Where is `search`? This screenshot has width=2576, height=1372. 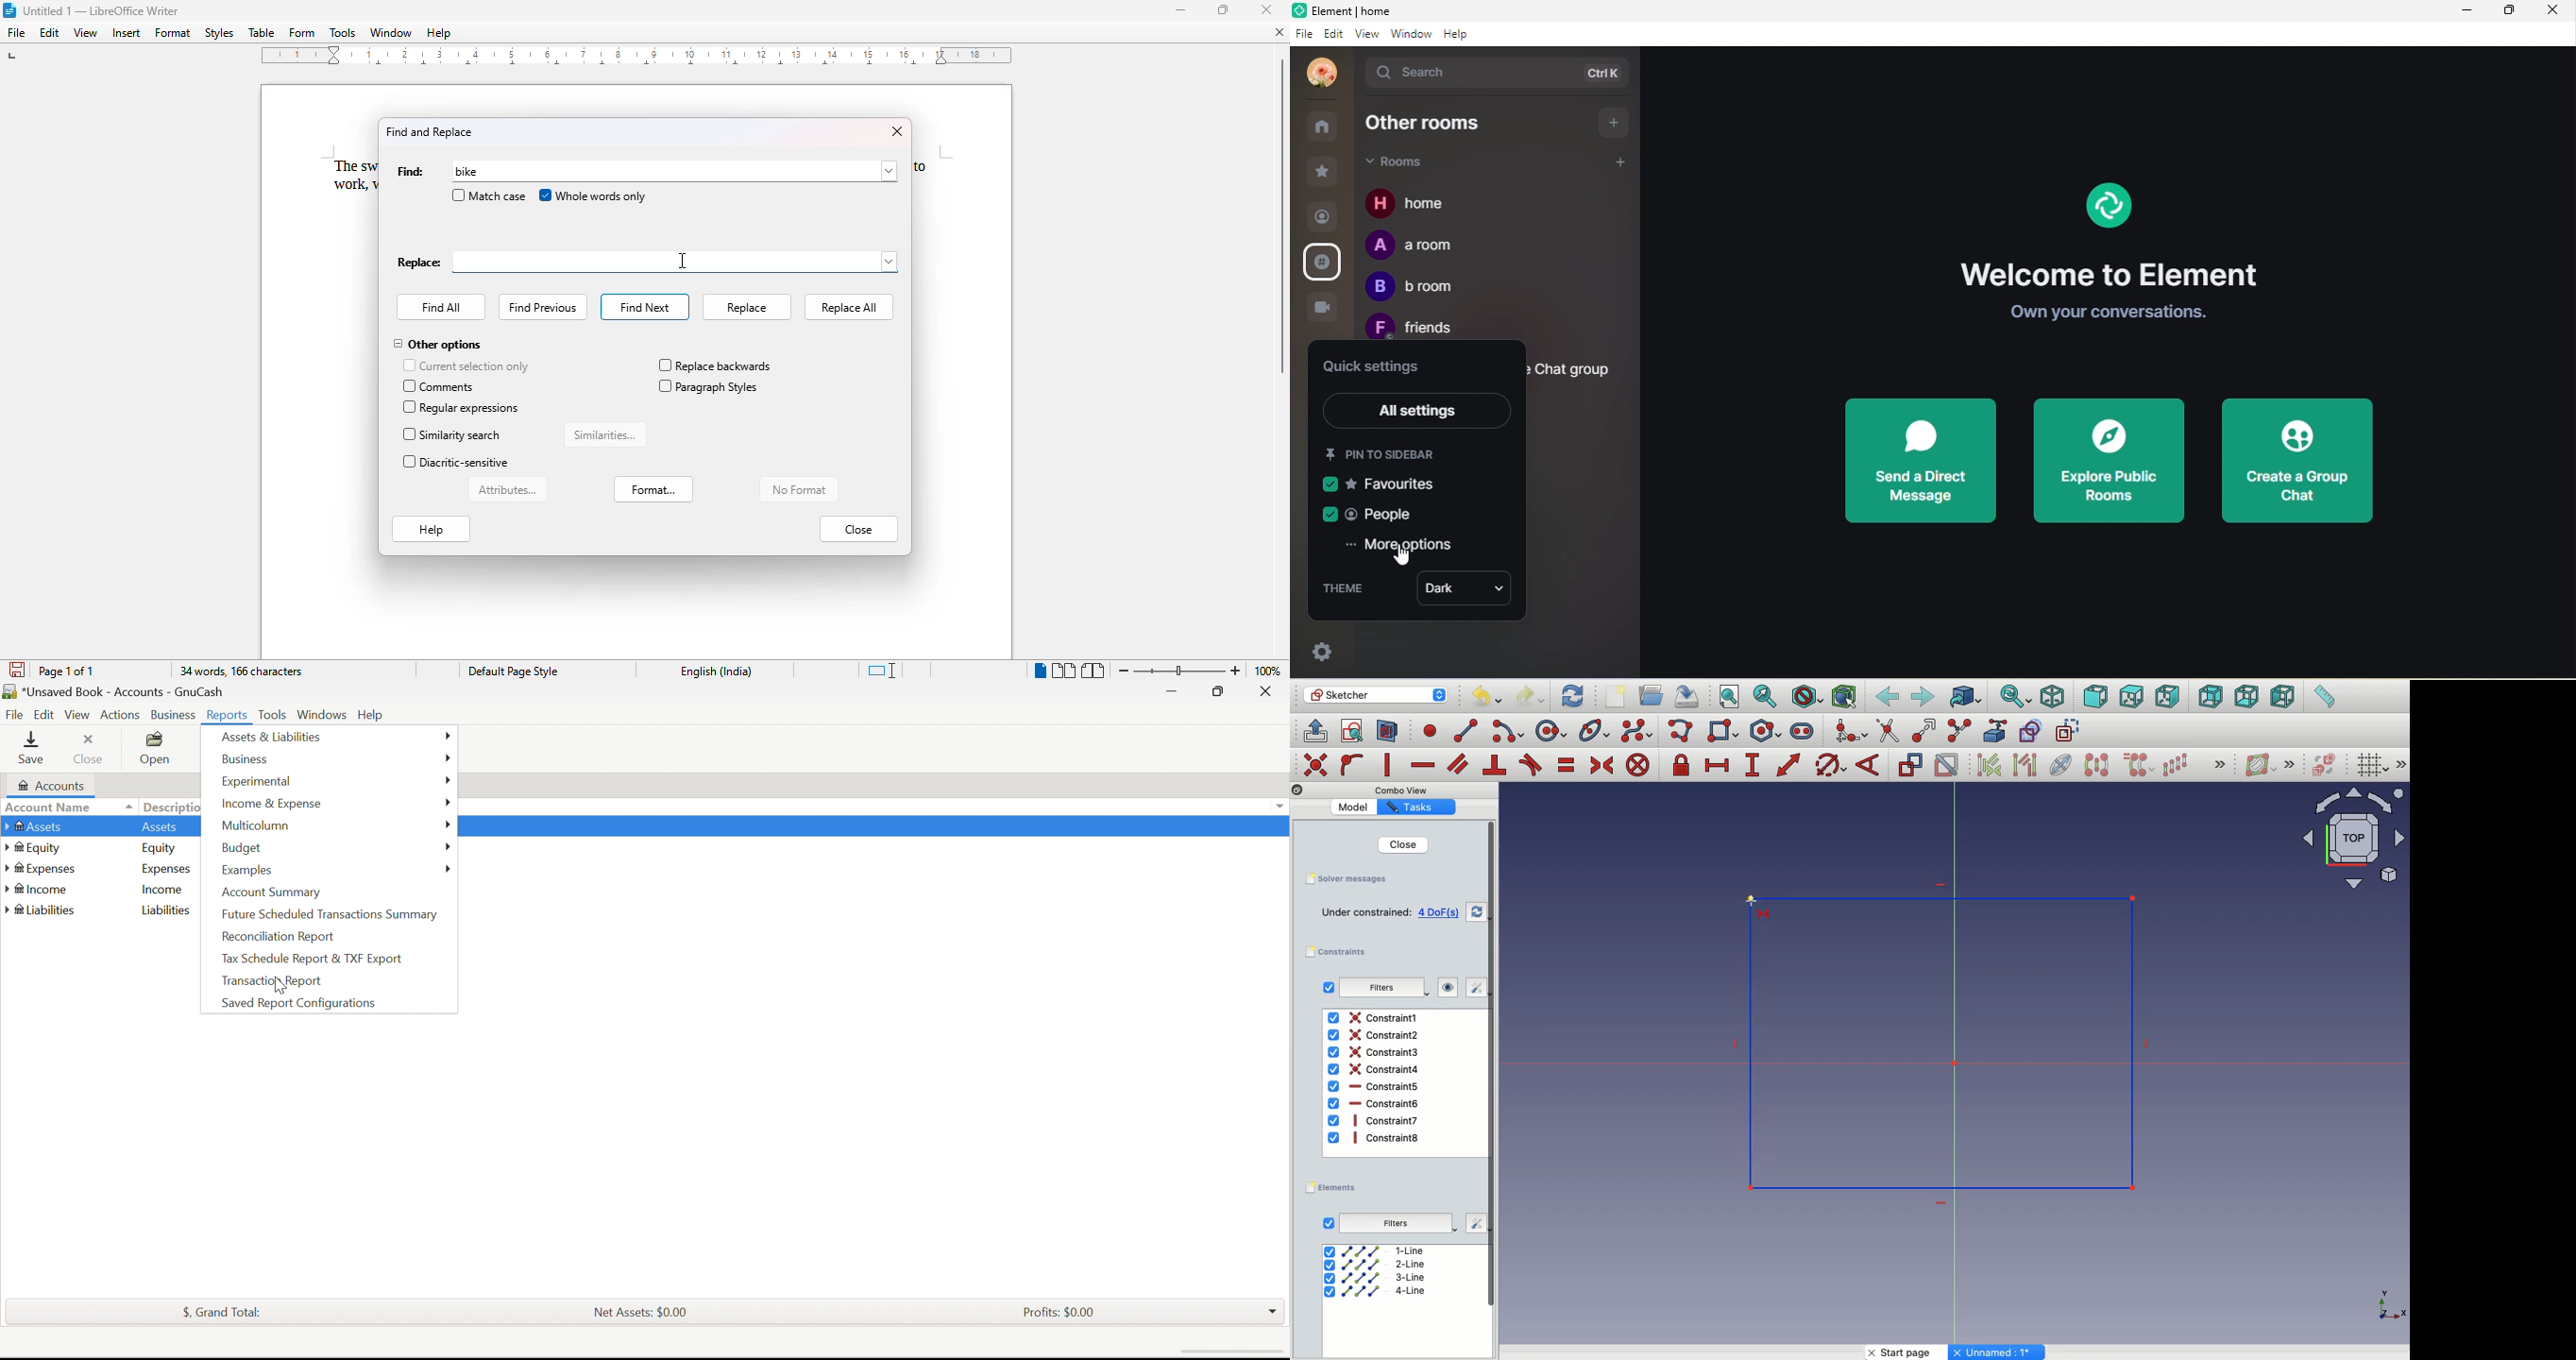
search is located at coordinates (1498, 75).